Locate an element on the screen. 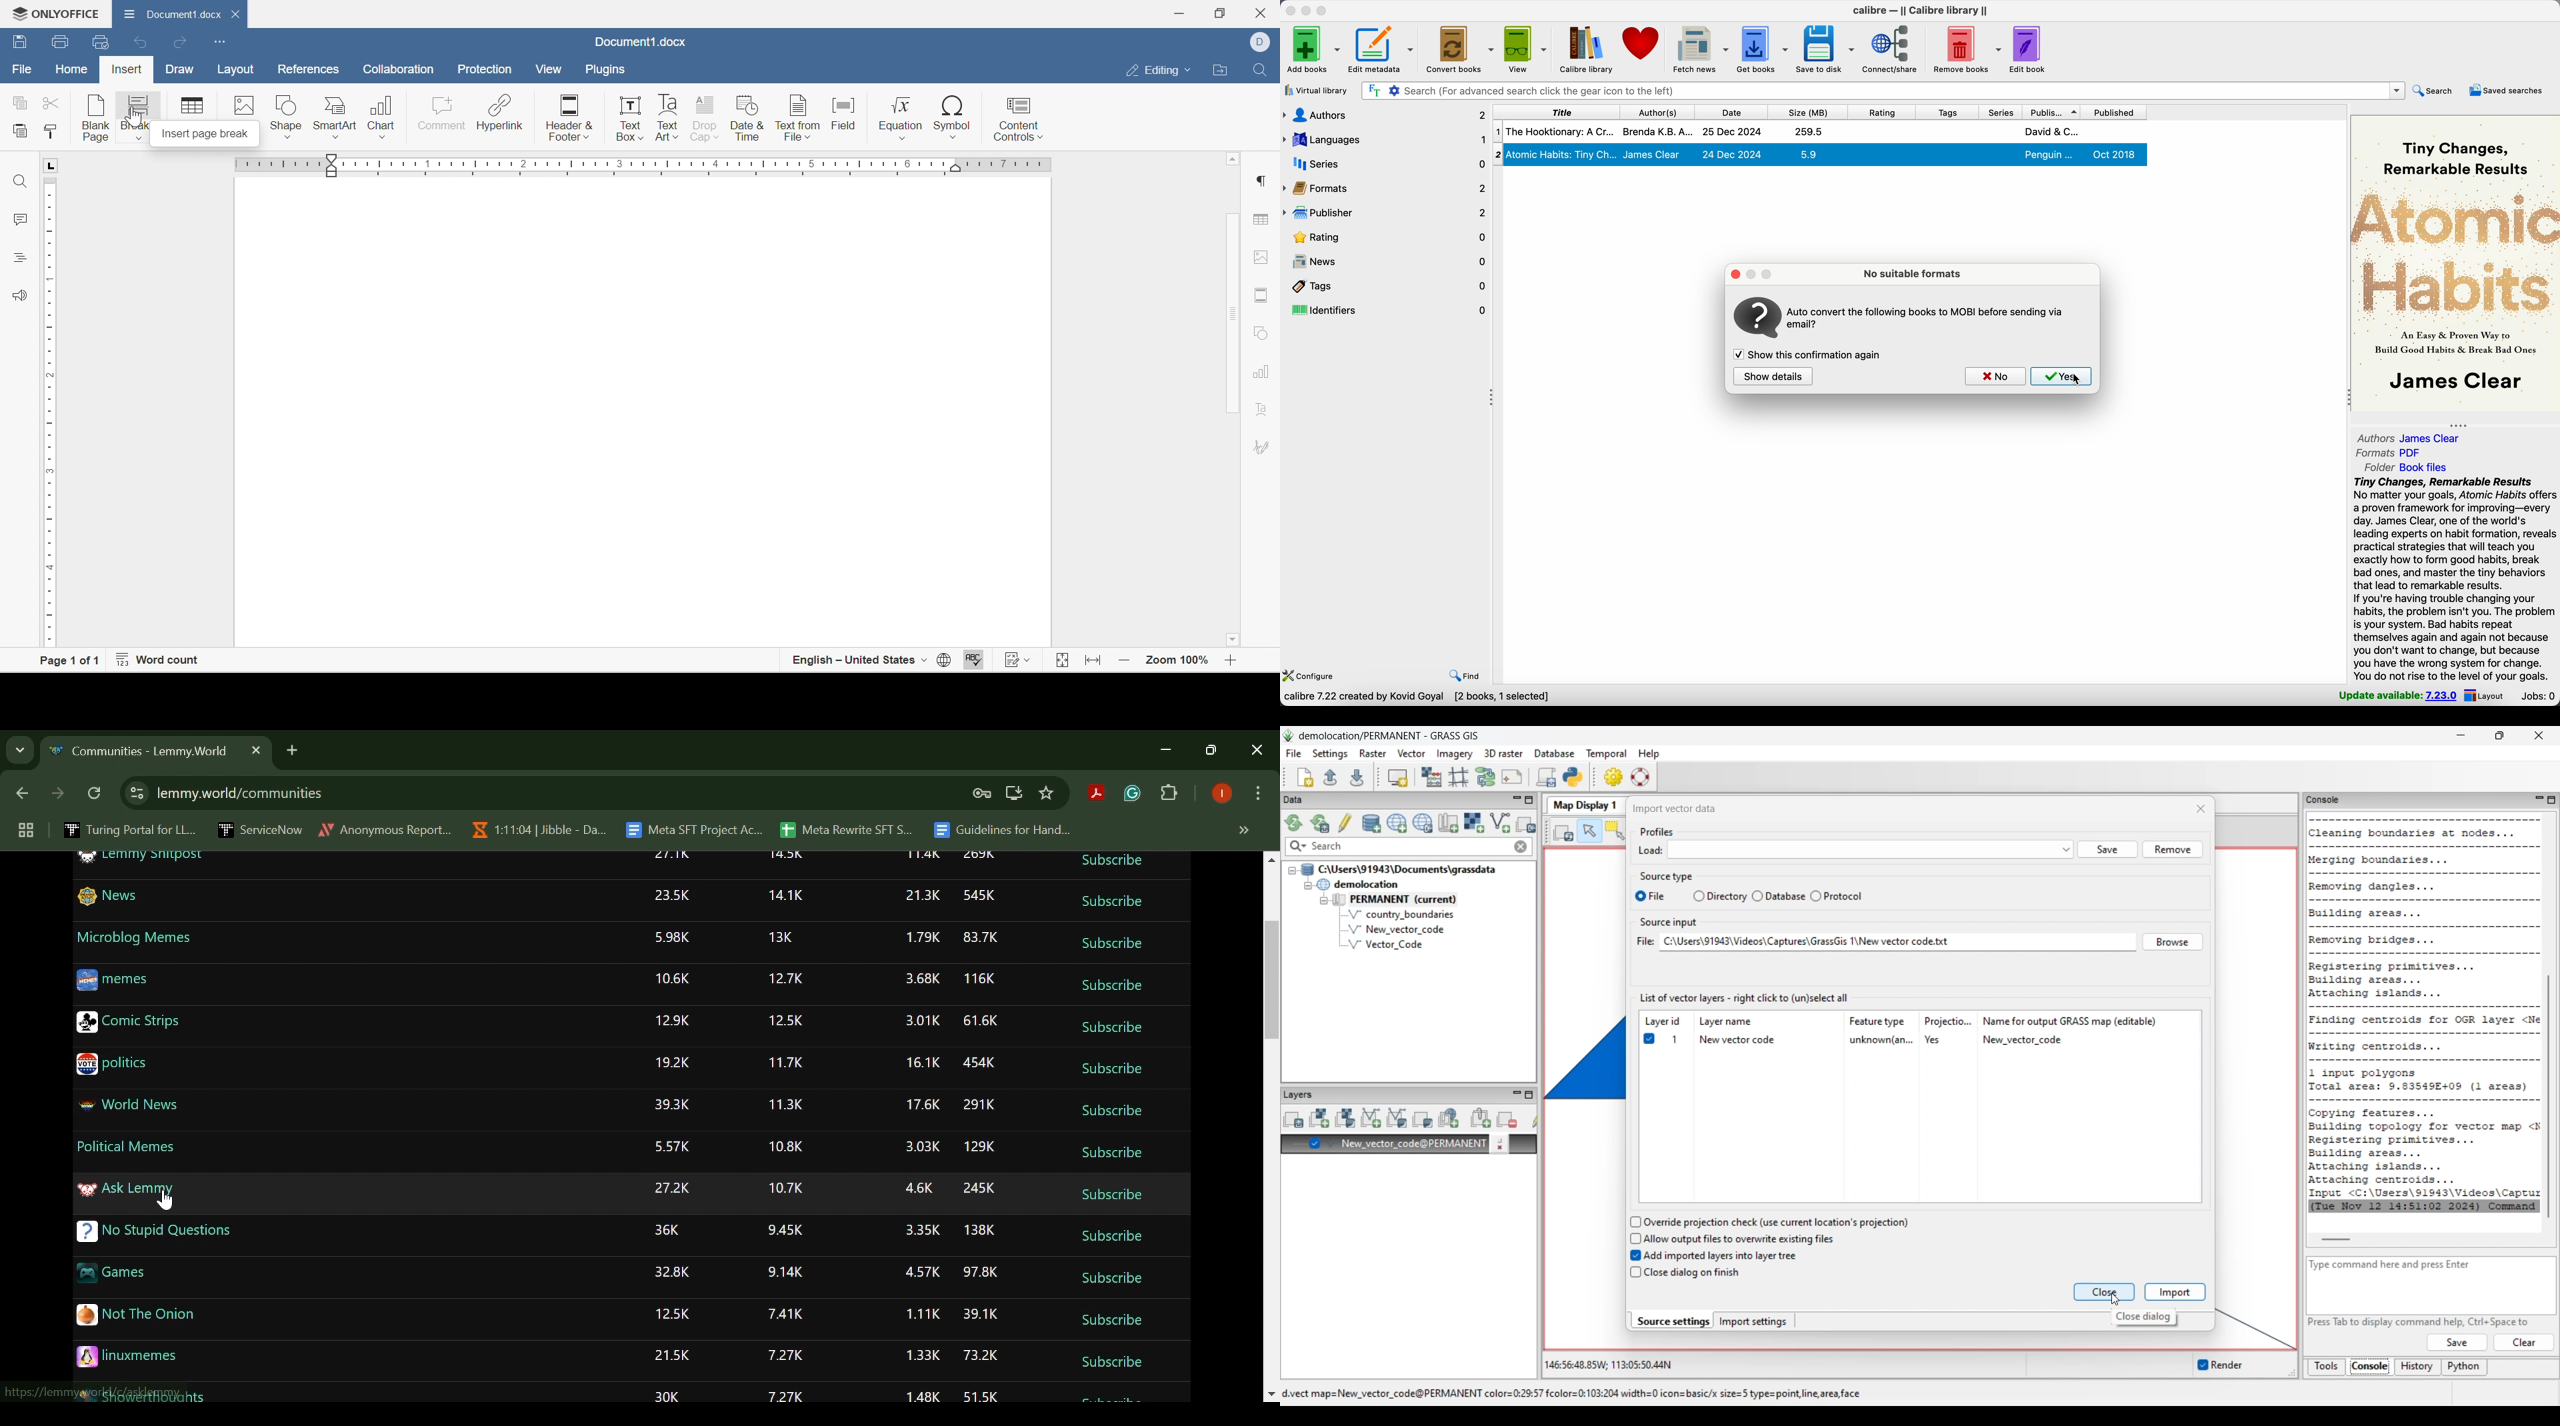  No Stupid Questions is located at coordinates (157, 1232).